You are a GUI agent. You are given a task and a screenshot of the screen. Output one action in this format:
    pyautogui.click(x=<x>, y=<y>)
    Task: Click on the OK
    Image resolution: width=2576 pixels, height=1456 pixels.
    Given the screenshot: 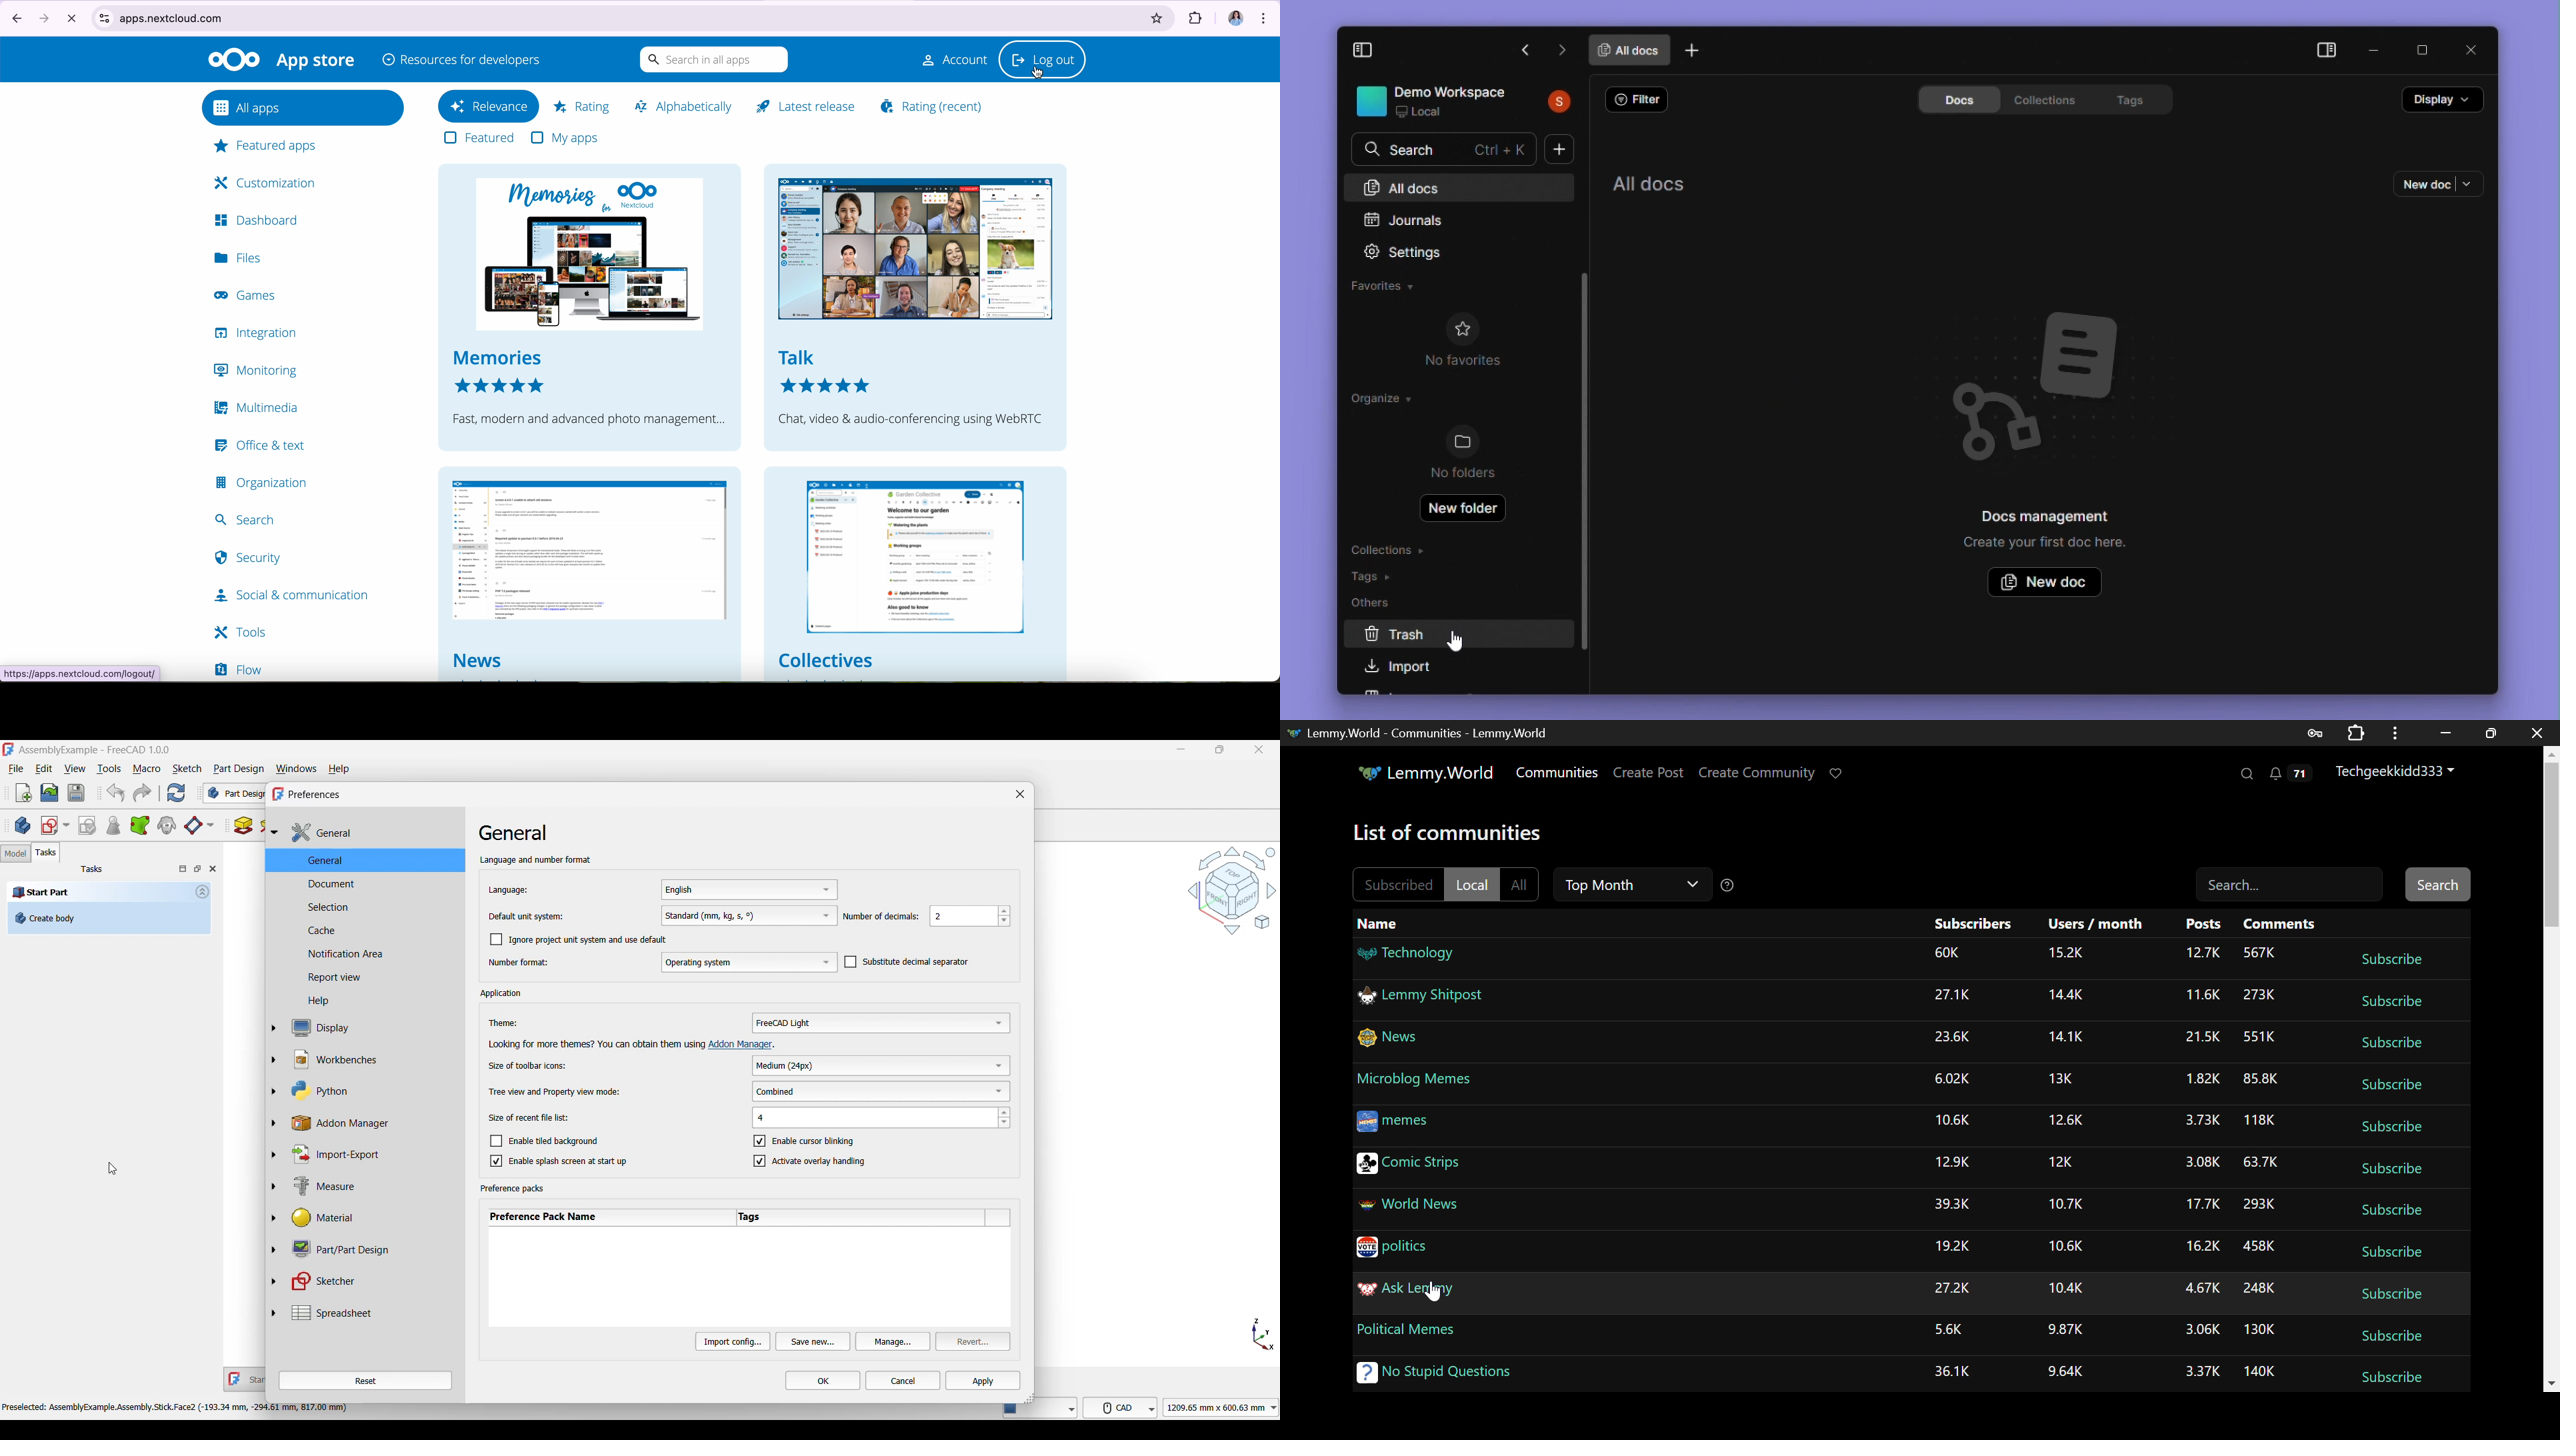 What is the action you would take?
    pyautogui.click(x=823, y=1380)
    